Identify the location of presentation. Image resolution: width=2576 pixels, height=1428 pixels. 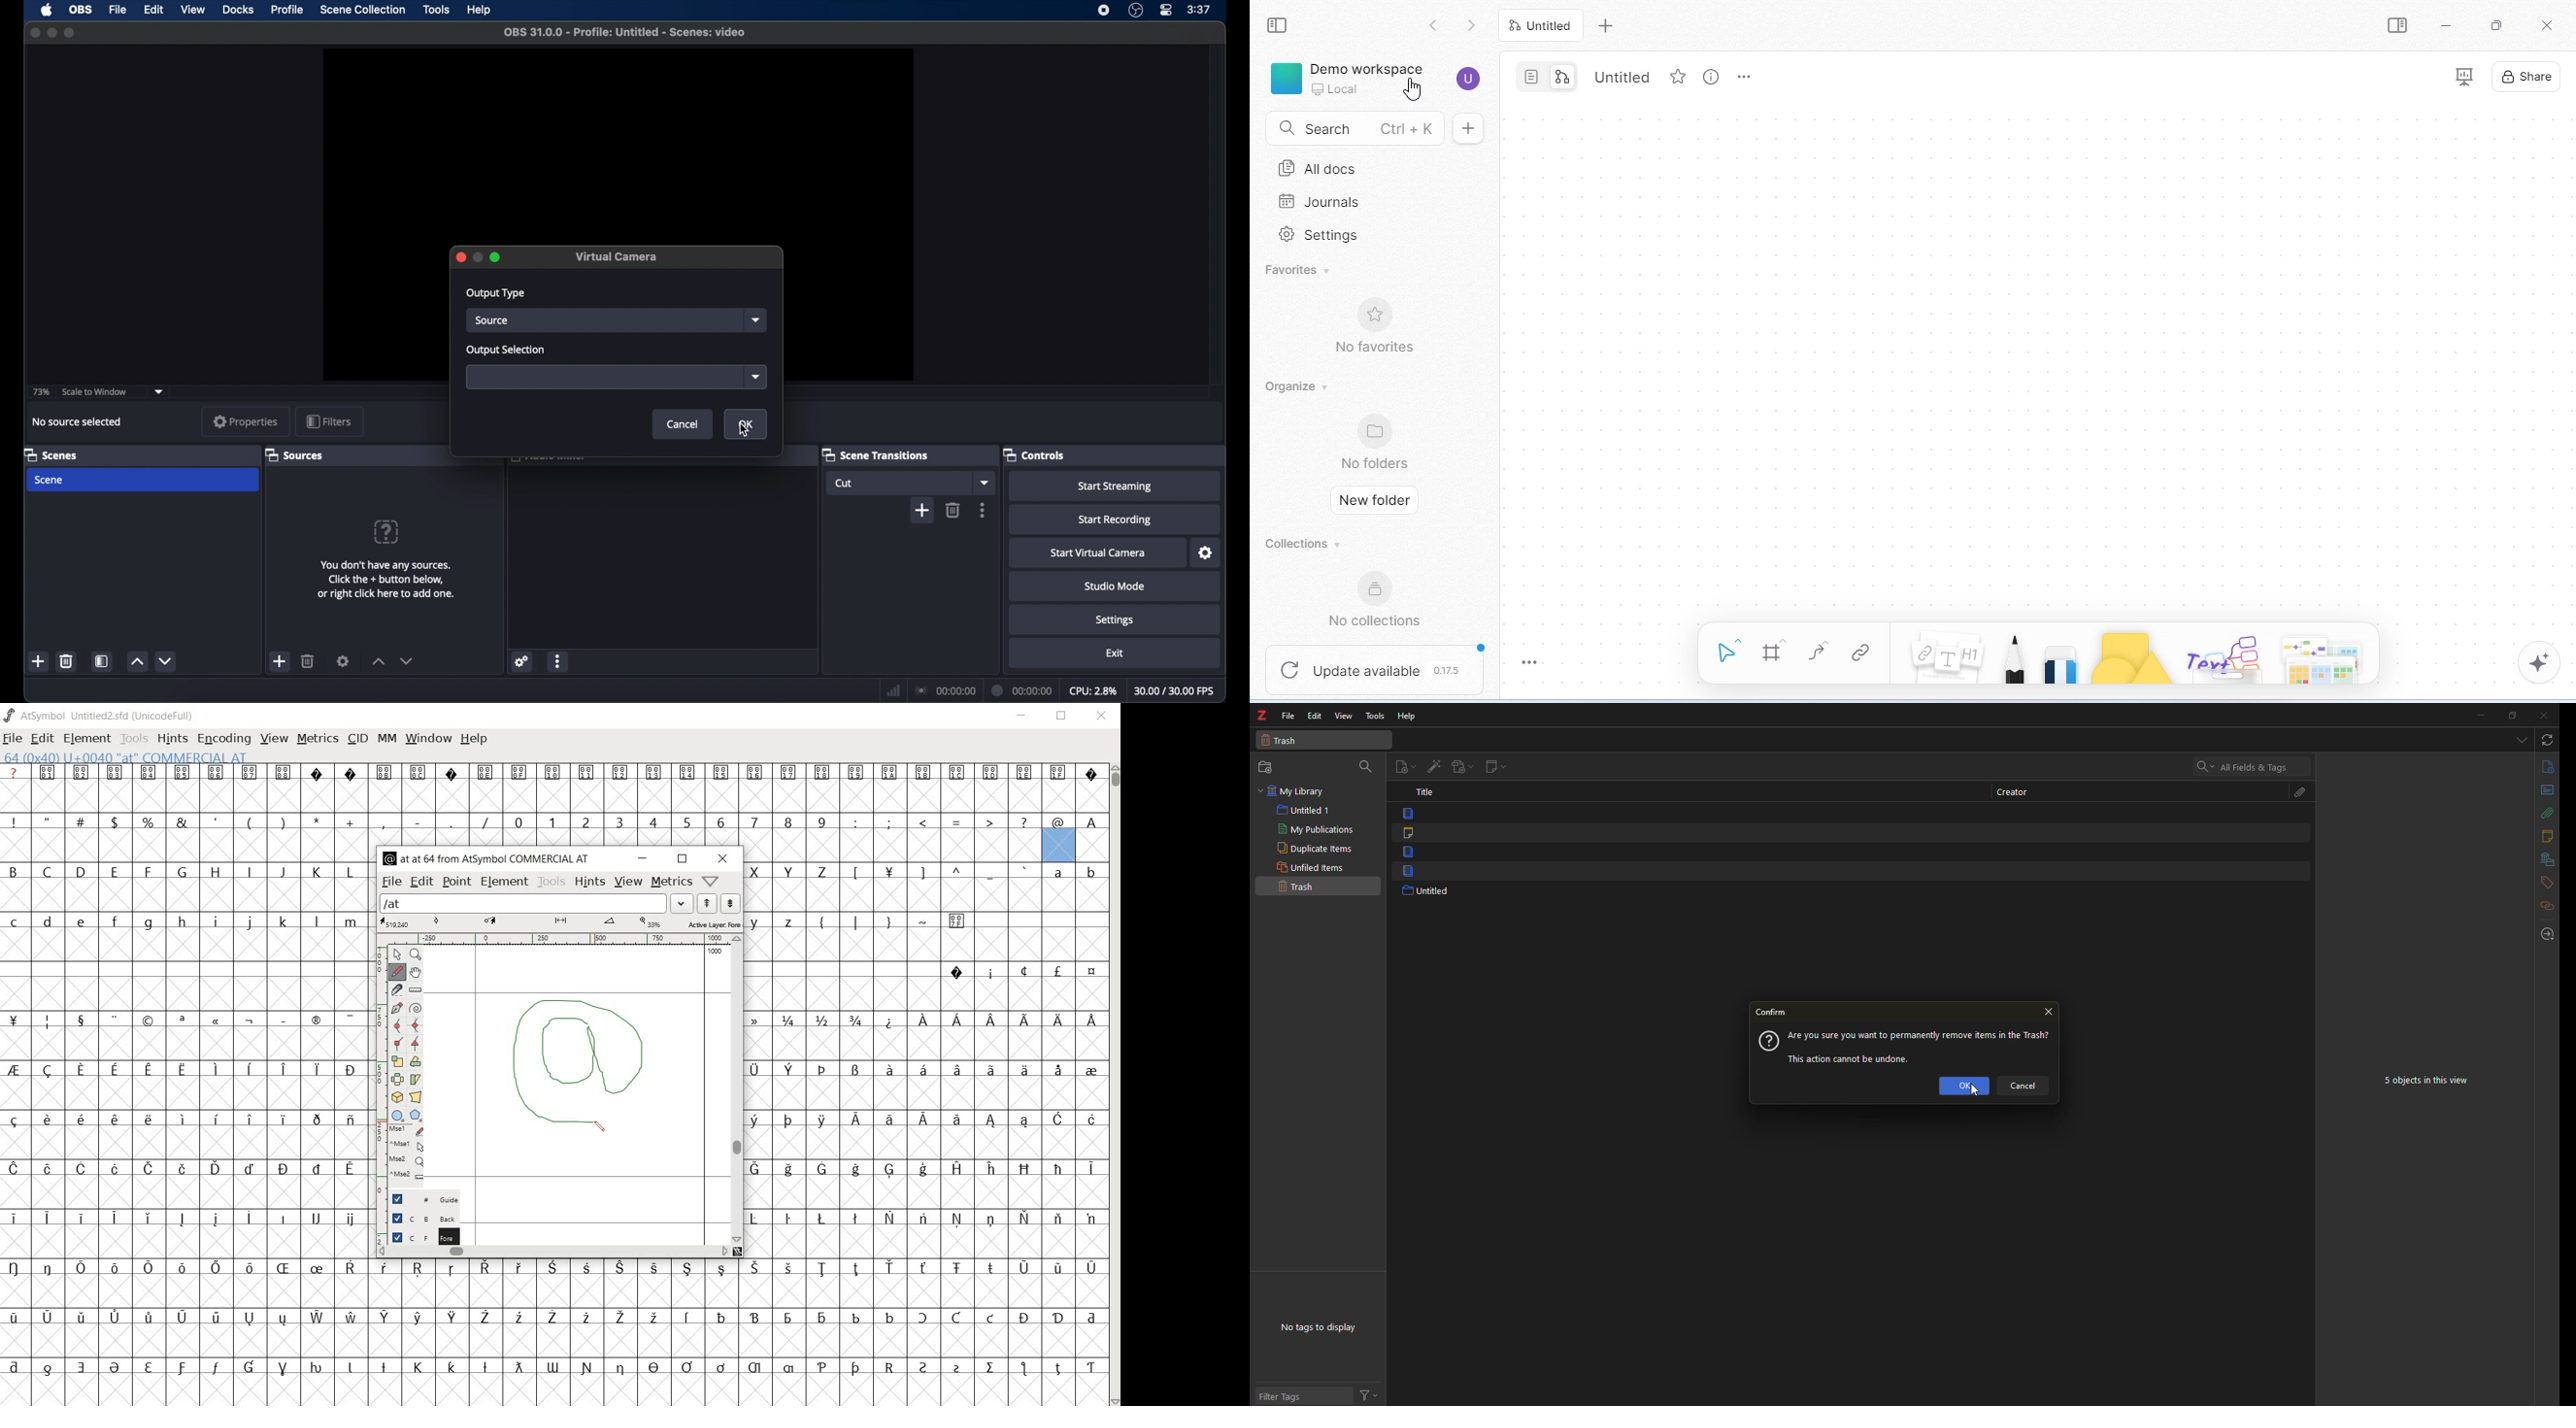
(2462, 77).